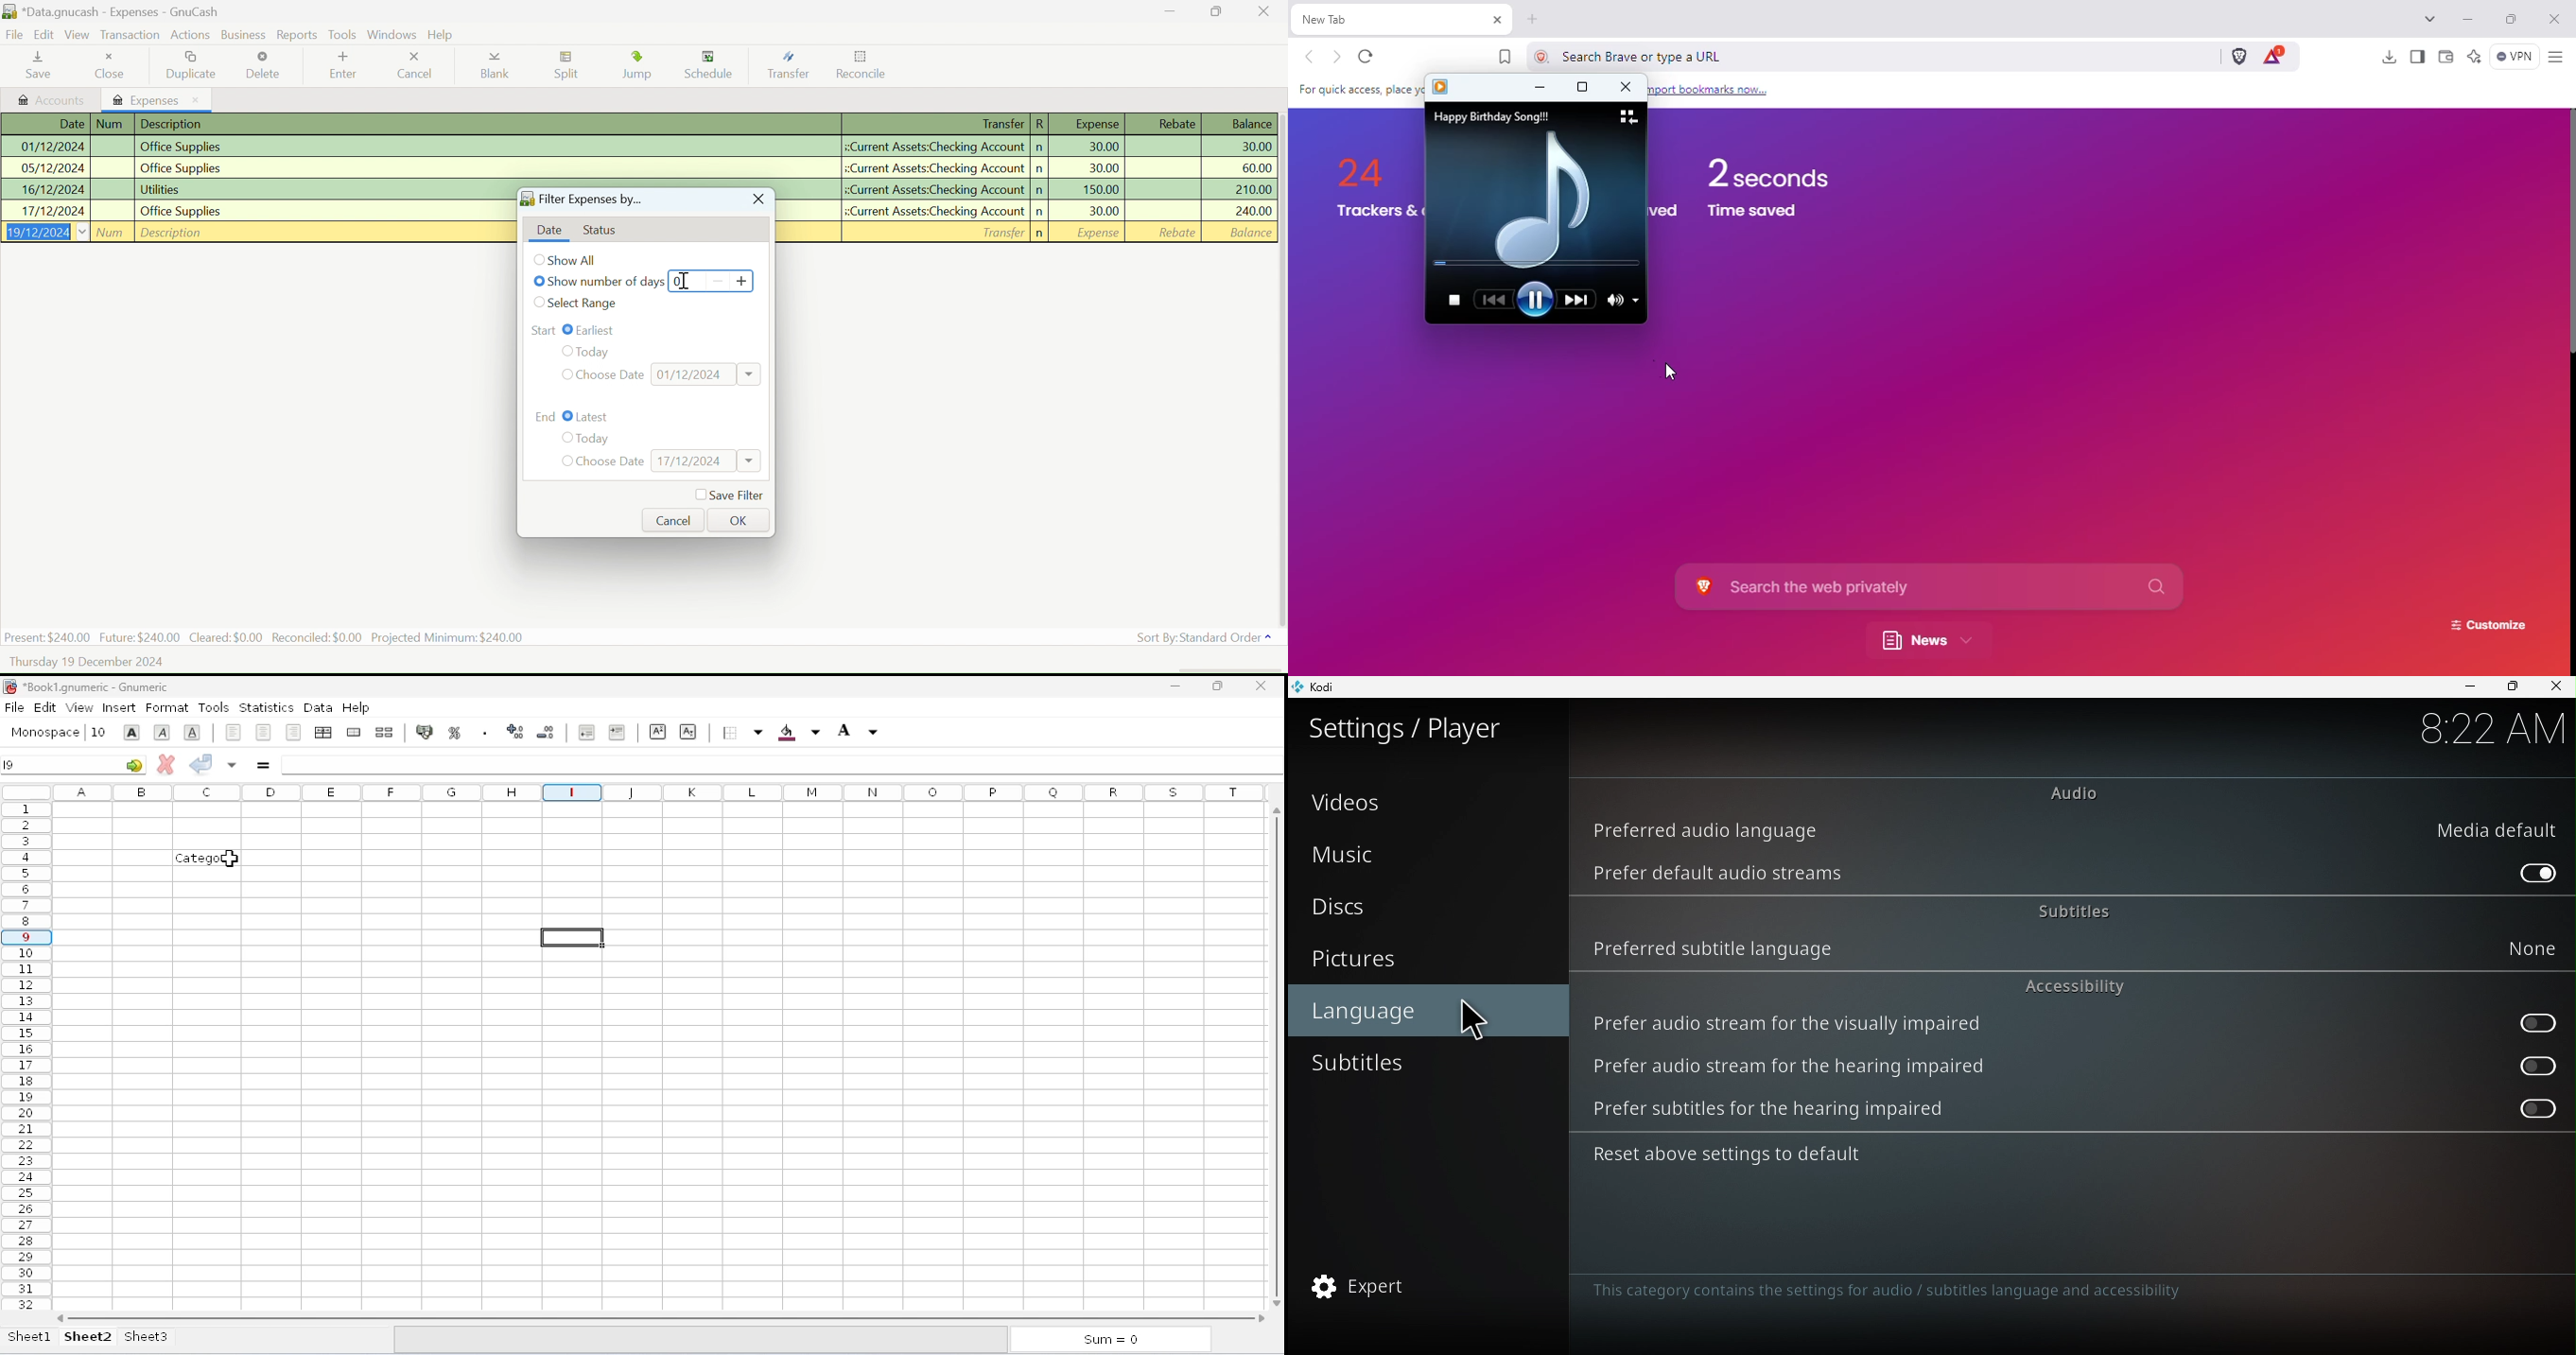  Describe the element at coordinates (541, 303) in the screenshot. I see `Checkbox` at that location.